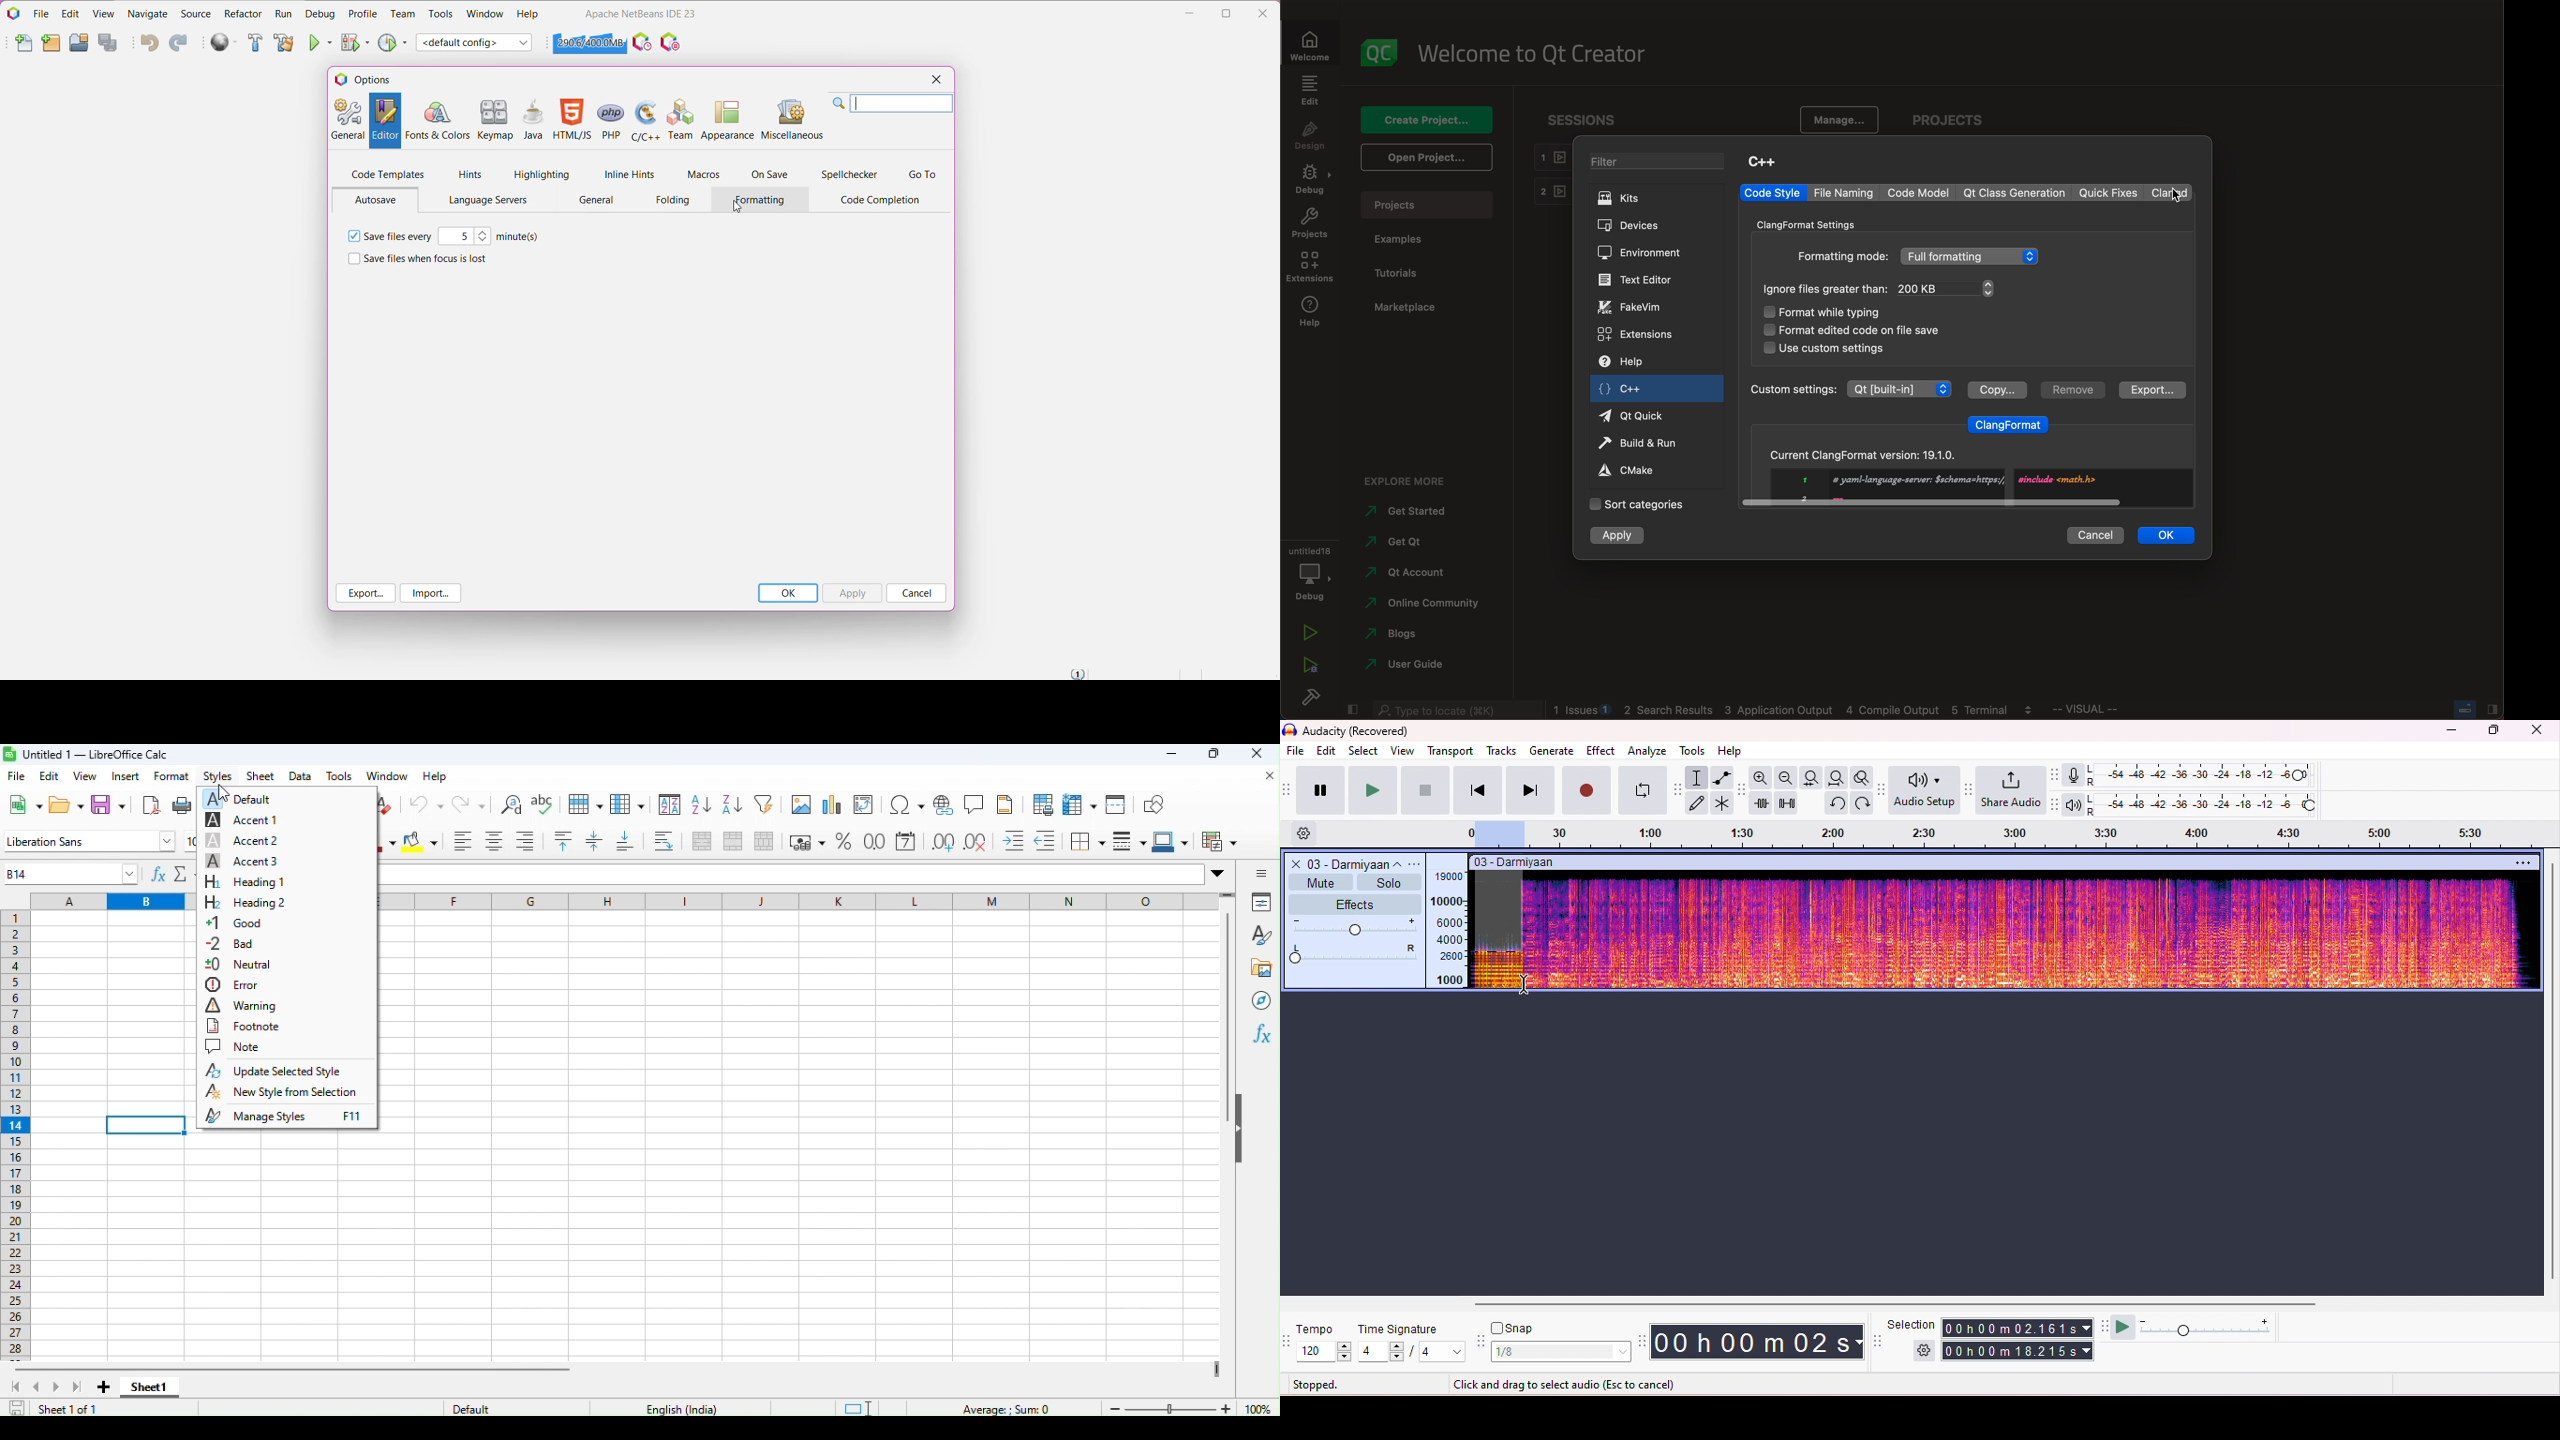 The image size is (2576, 1456). I want to click on decrease indent, so click(1044, 841).